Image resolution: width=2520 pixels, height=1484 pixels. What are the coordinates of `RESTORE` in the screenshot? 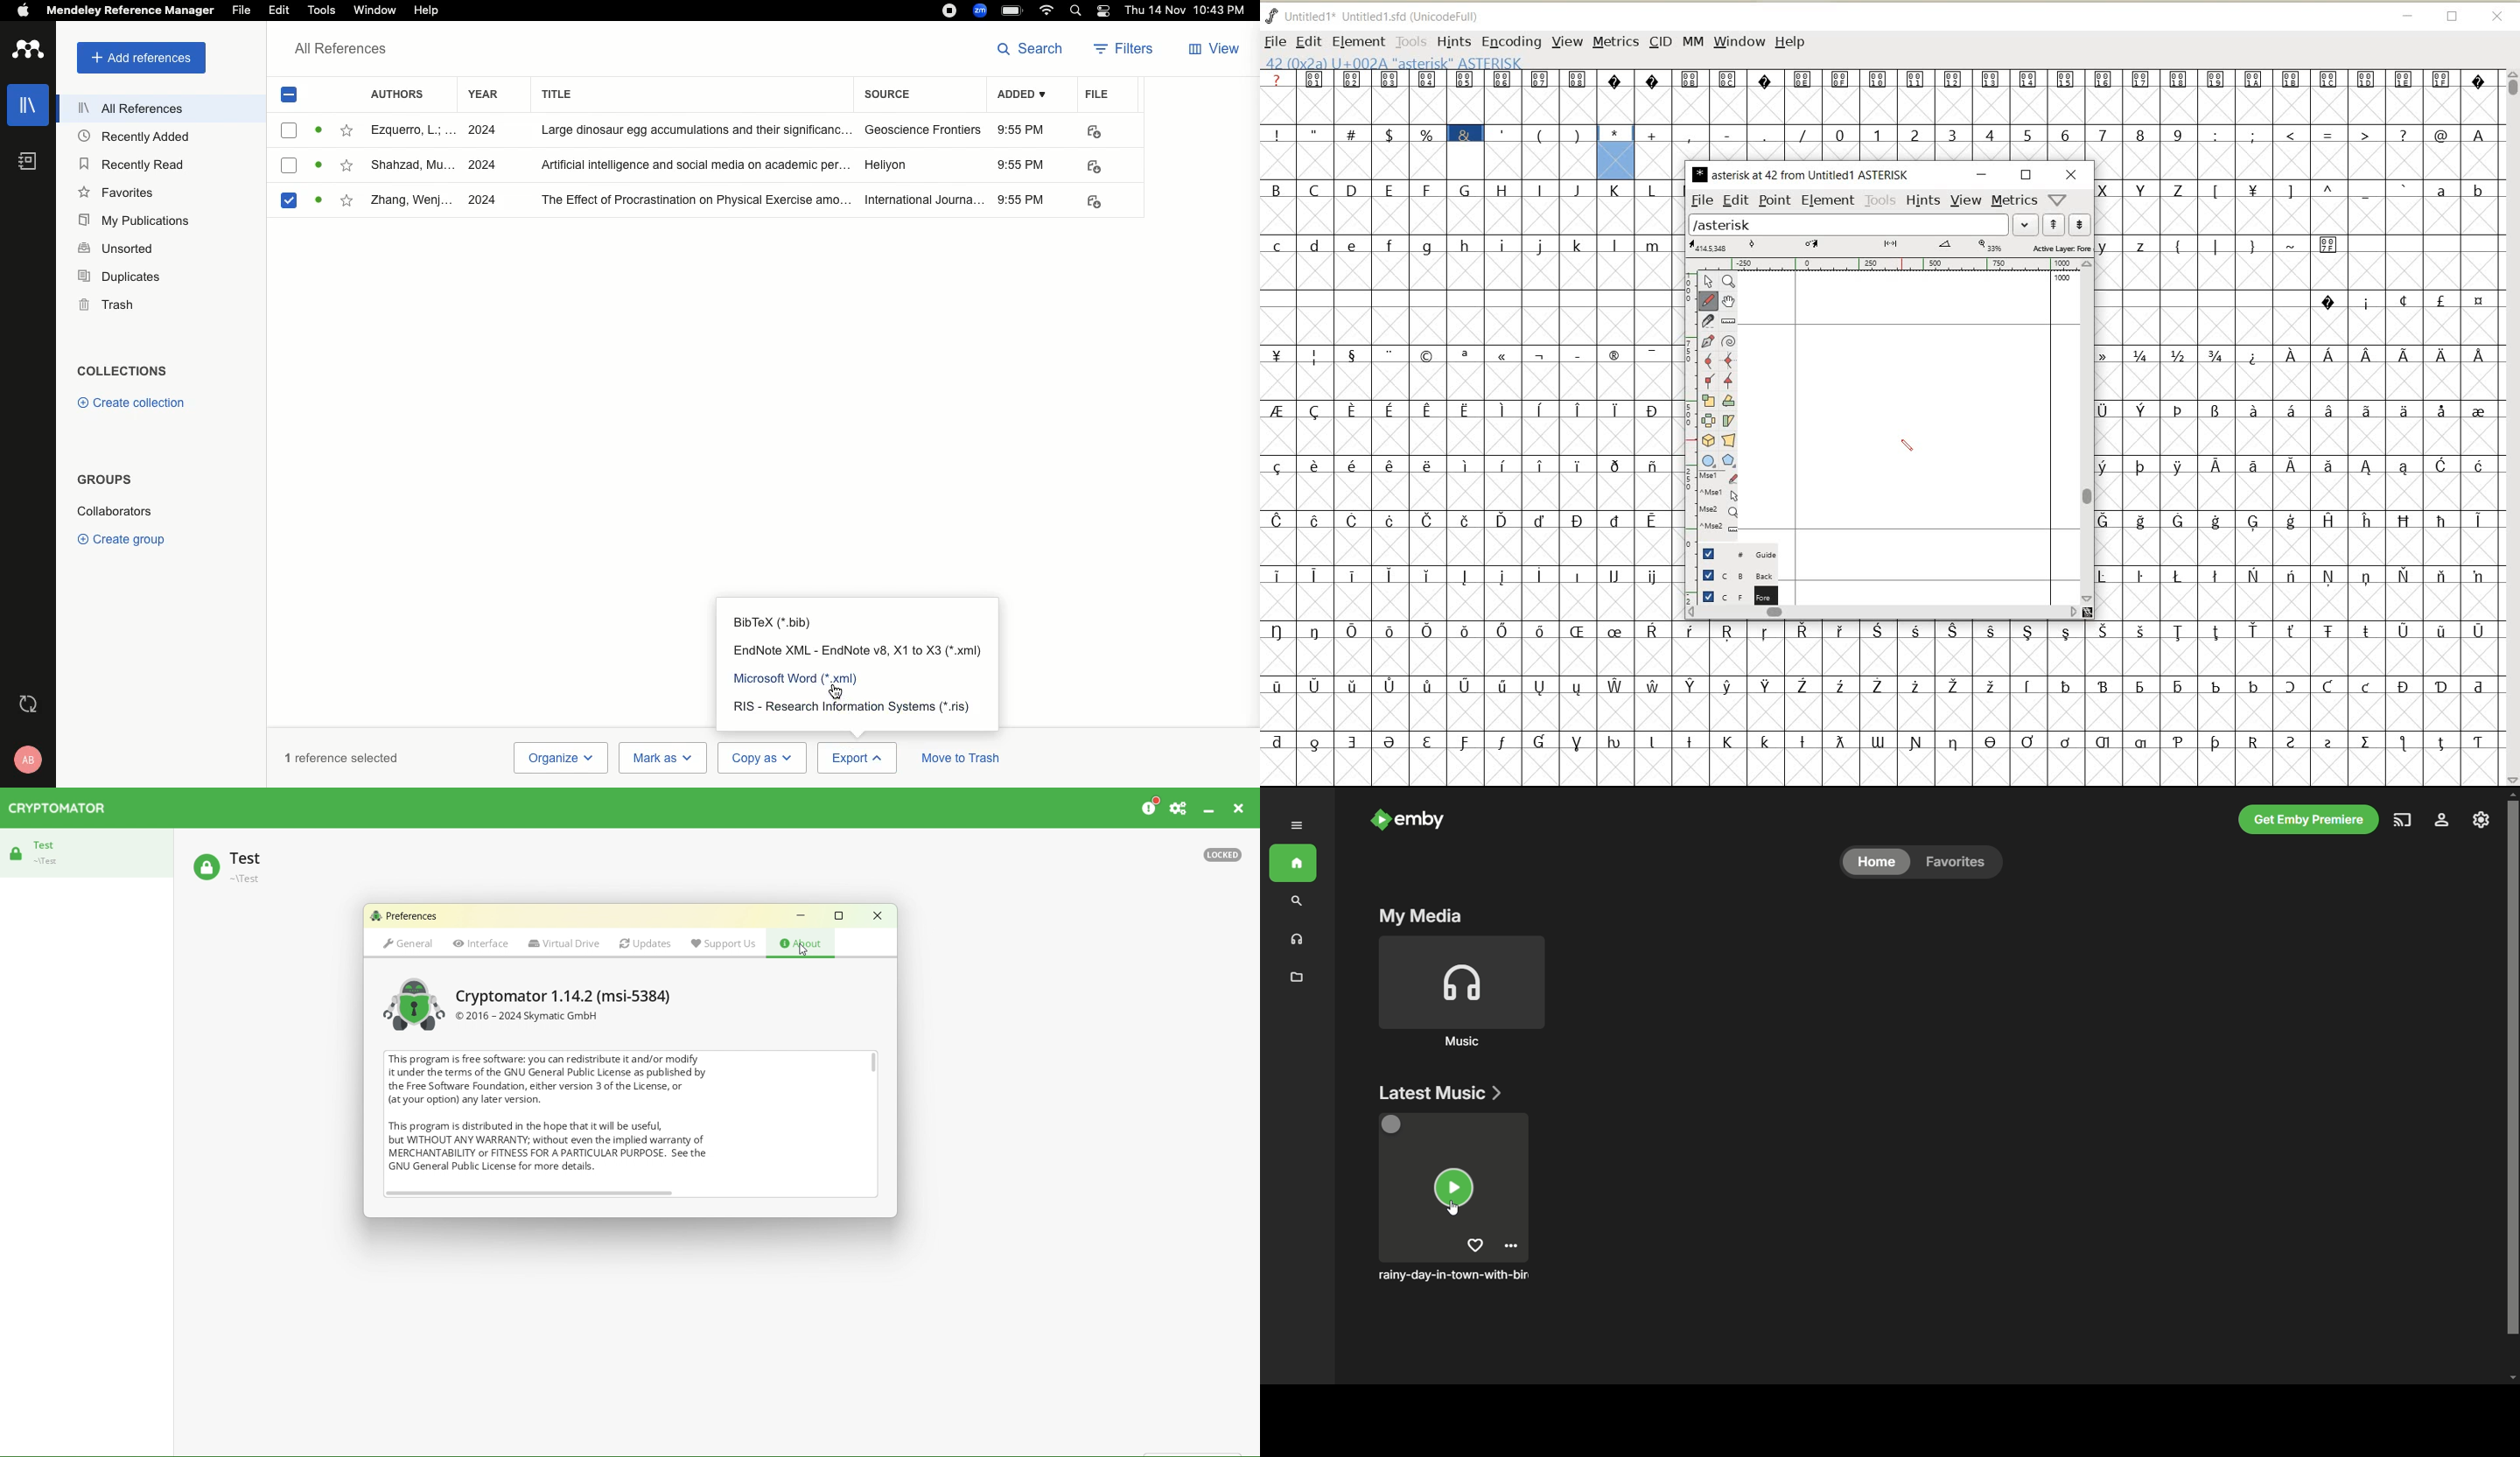 It's located at (2027, 175).